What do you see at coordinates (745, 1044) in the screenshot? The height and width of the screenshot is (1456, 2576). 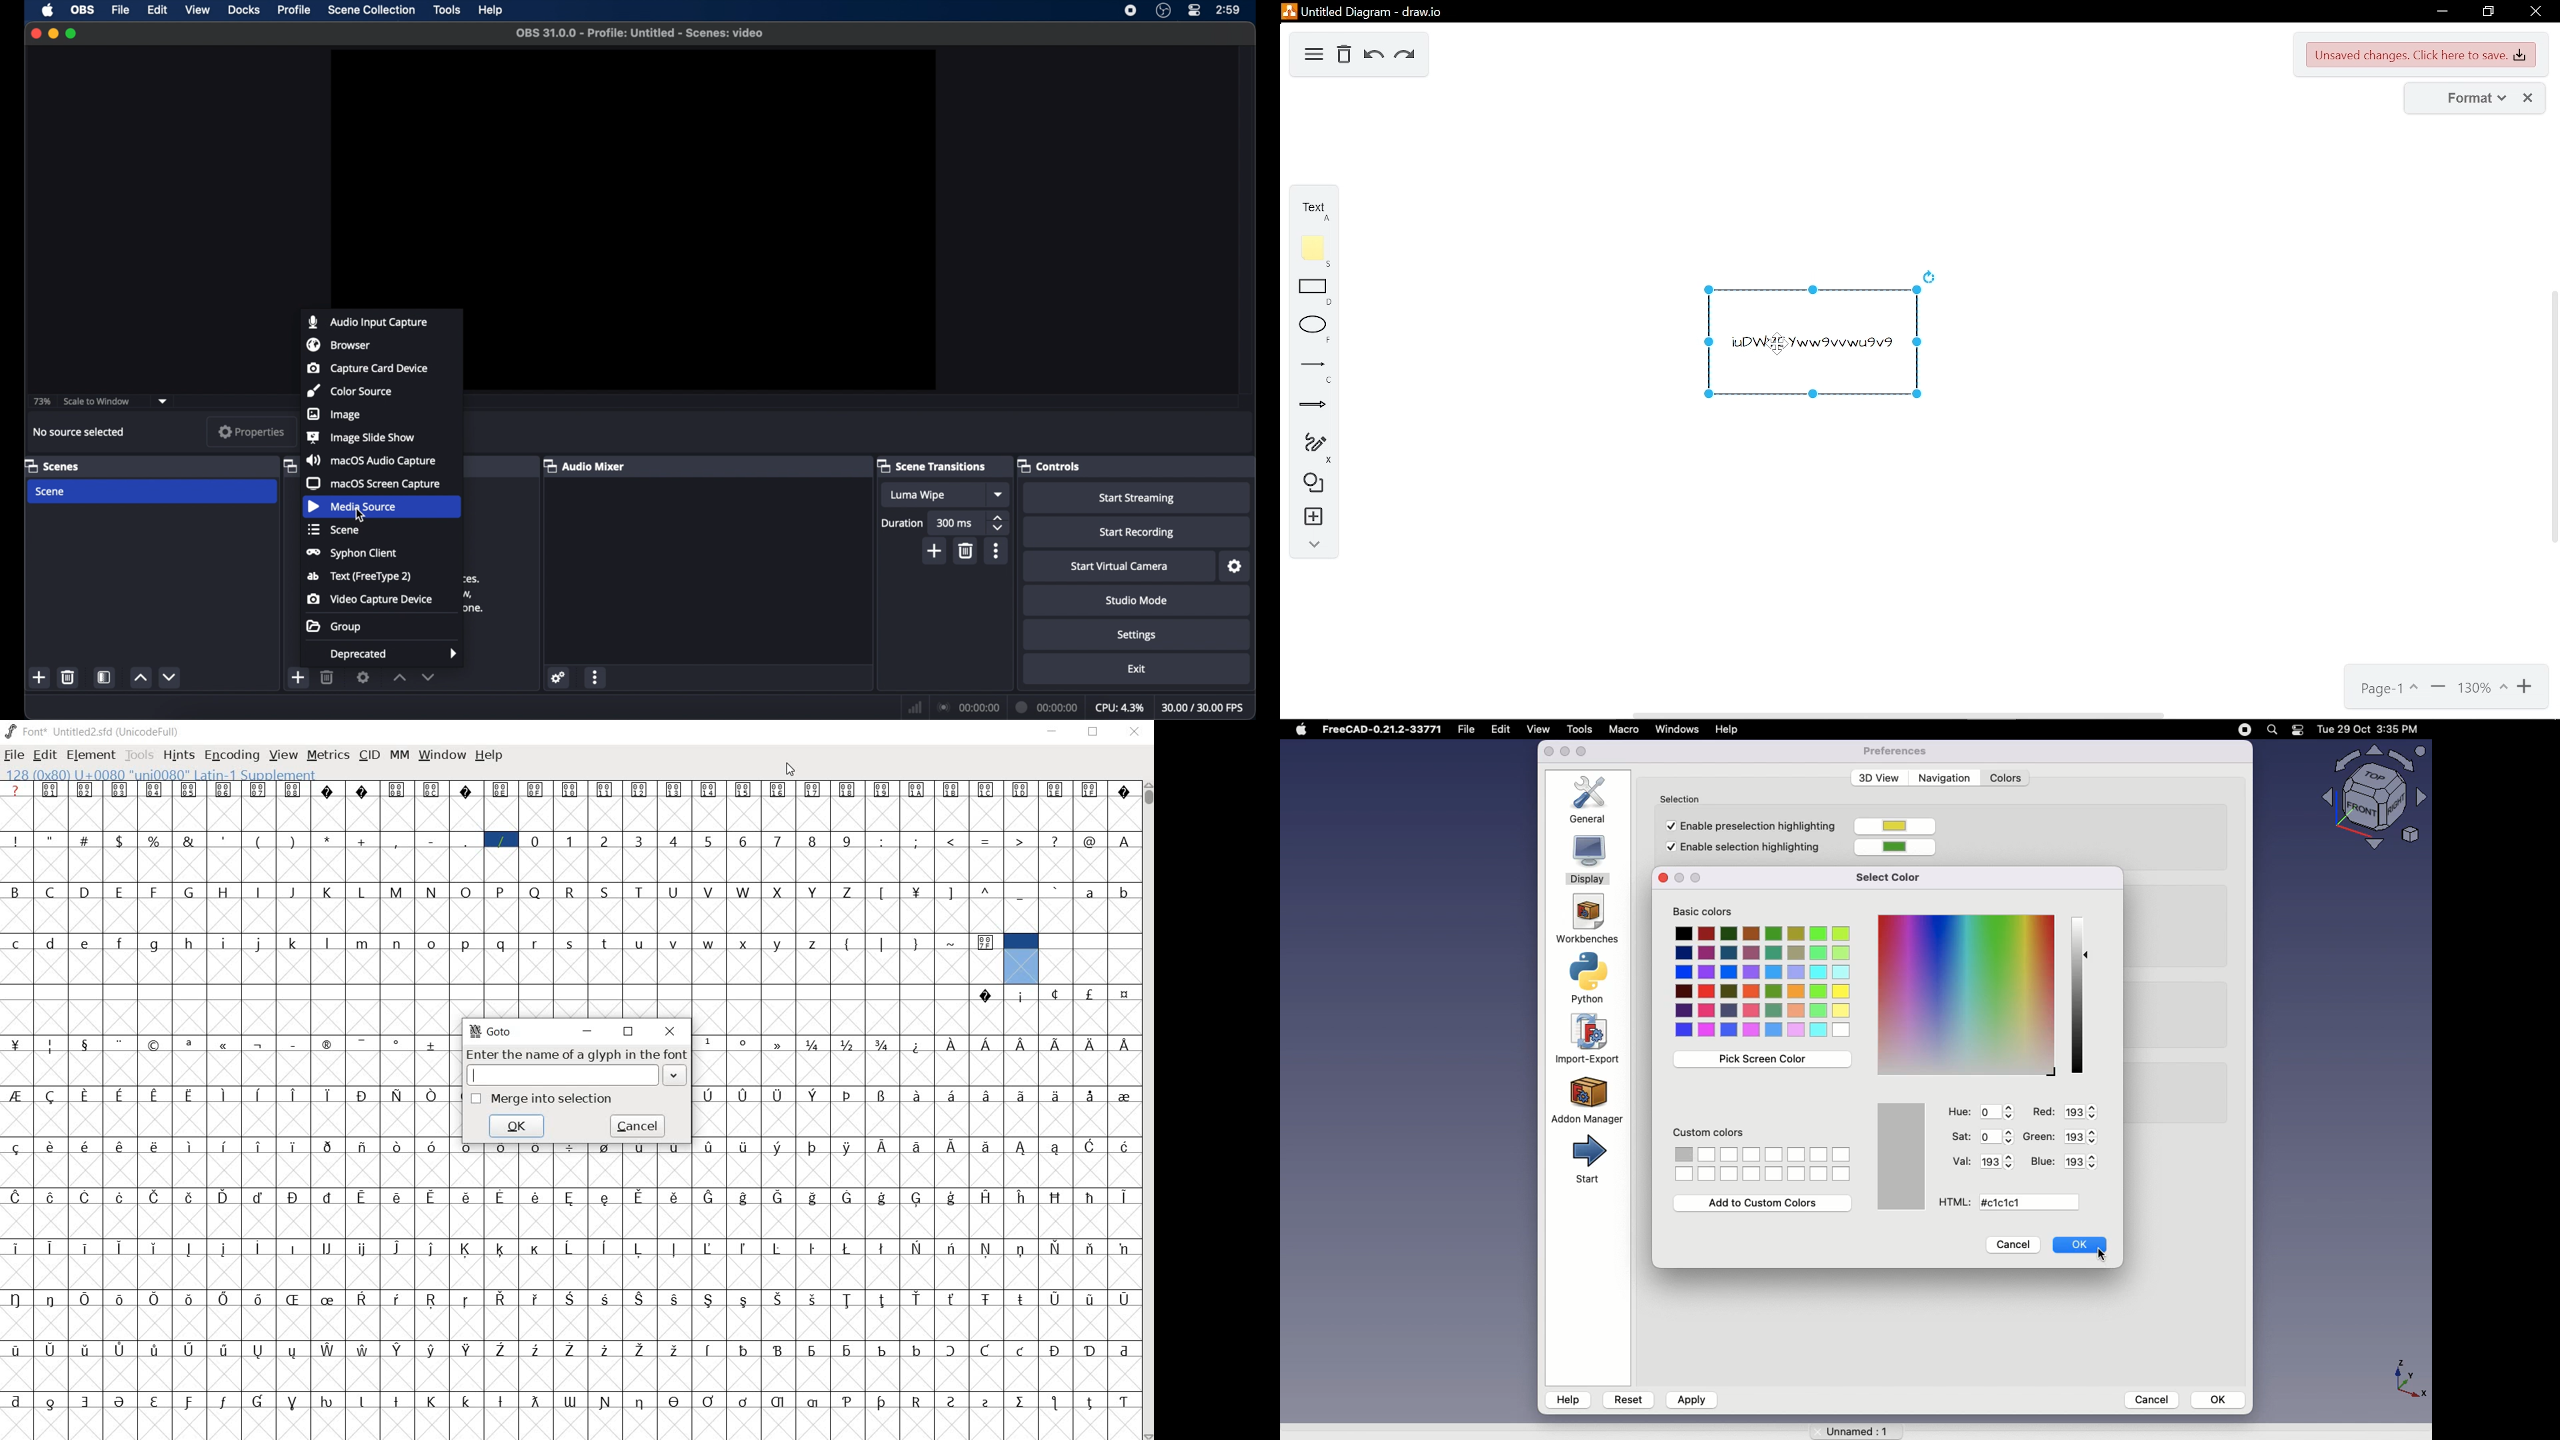 I see `Symbol` at bounding box center [745, 1044].